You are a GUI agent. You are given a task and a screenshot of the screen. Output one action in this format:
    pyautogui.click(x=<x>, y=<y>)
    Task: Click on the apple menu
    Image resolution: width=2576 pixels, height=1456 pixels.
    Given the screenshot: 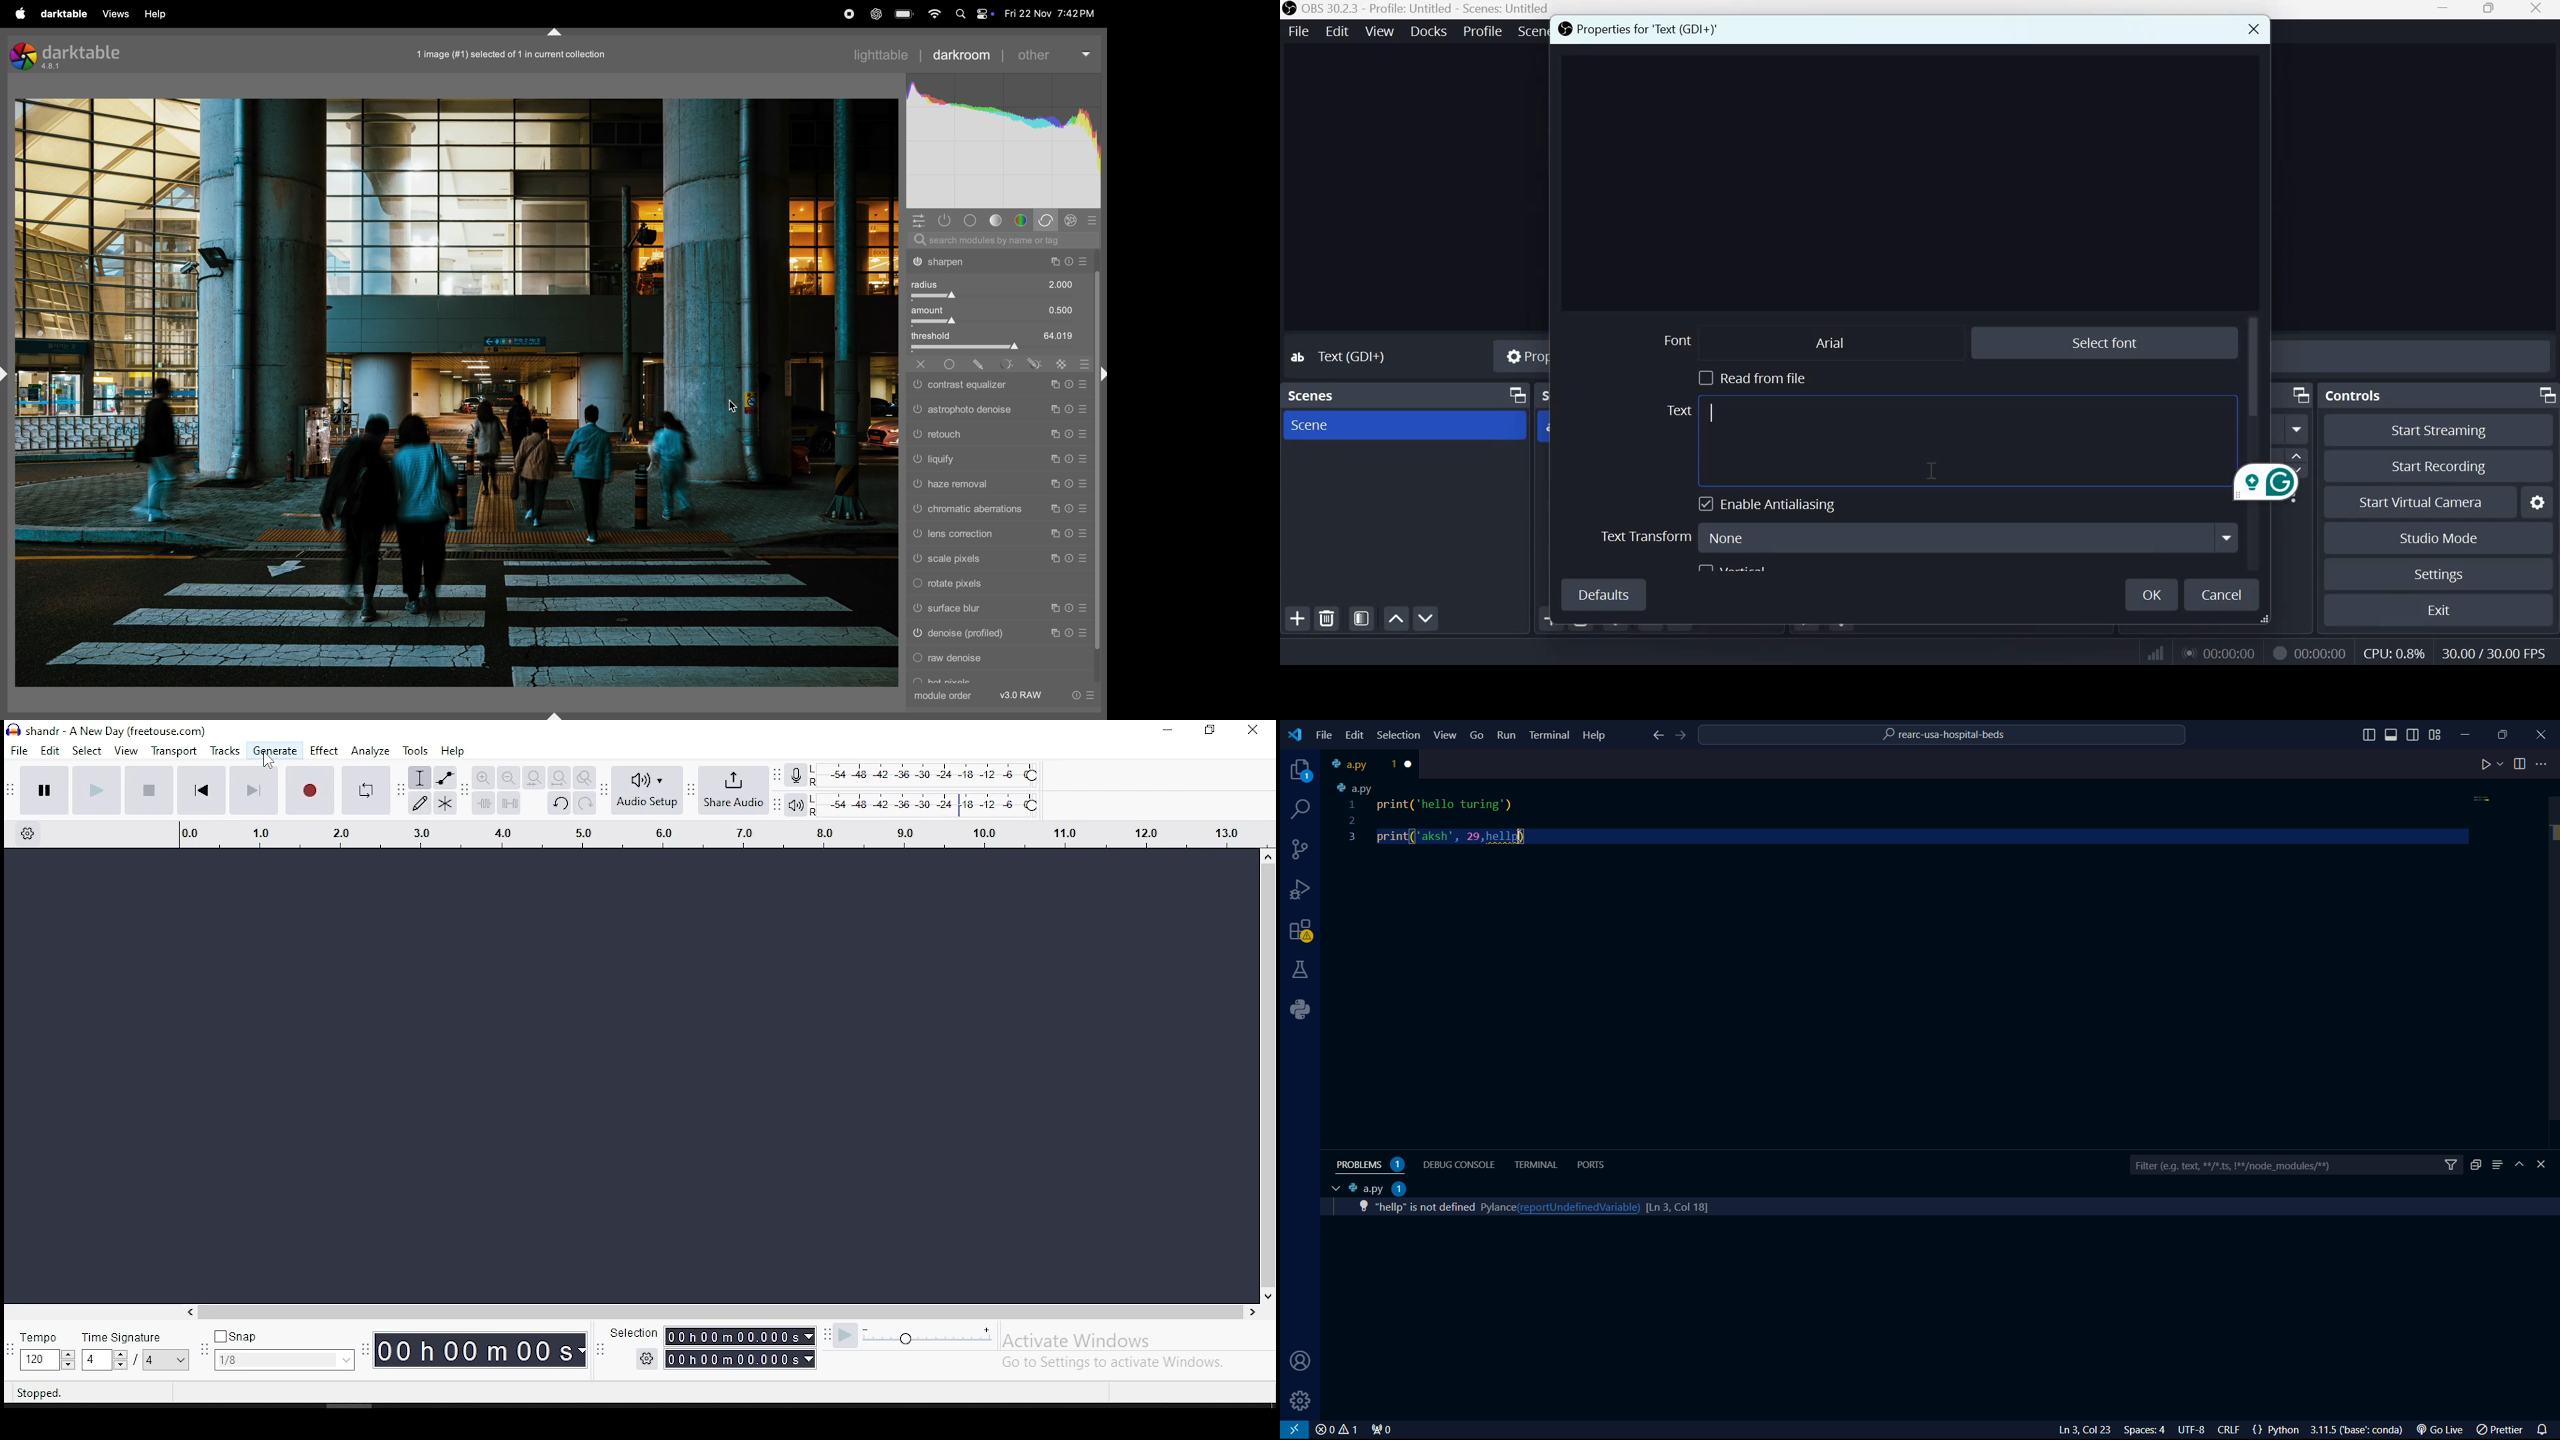 What is the action you would take?
    pyautogui.click(x=20, y=14)
    